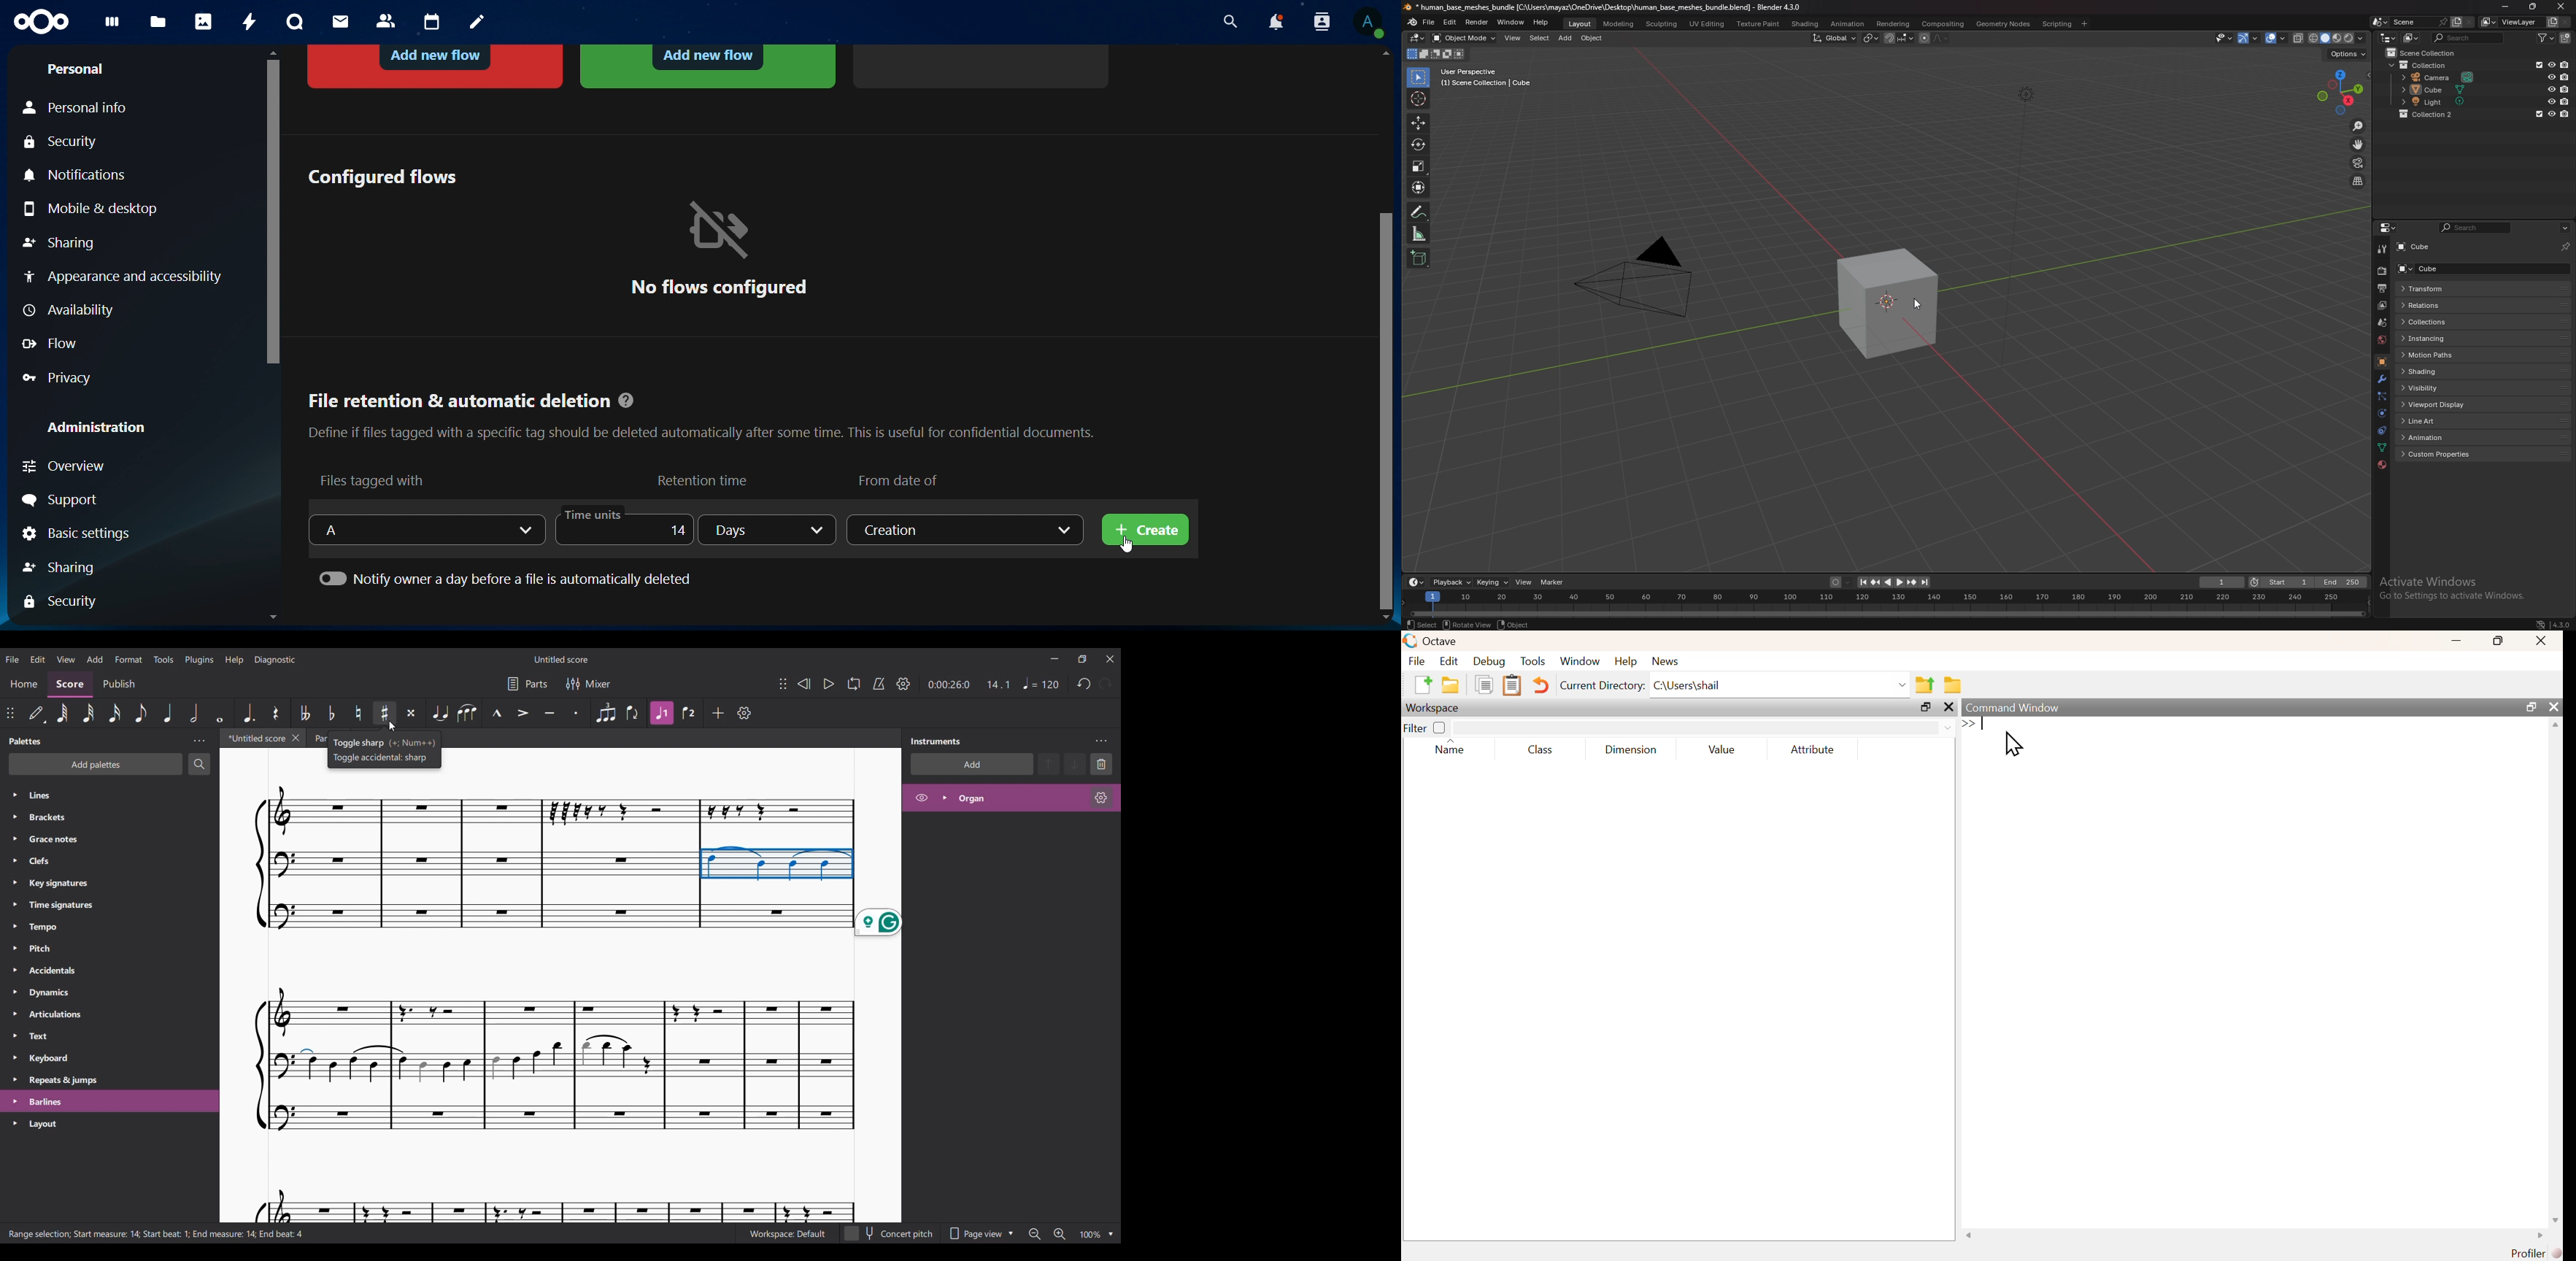 Image resolution: width=2576 pixels, height=1288 pixels. Describe the element at coordinates (1084, 684) in the screenshot. I see `Undo` at that location.